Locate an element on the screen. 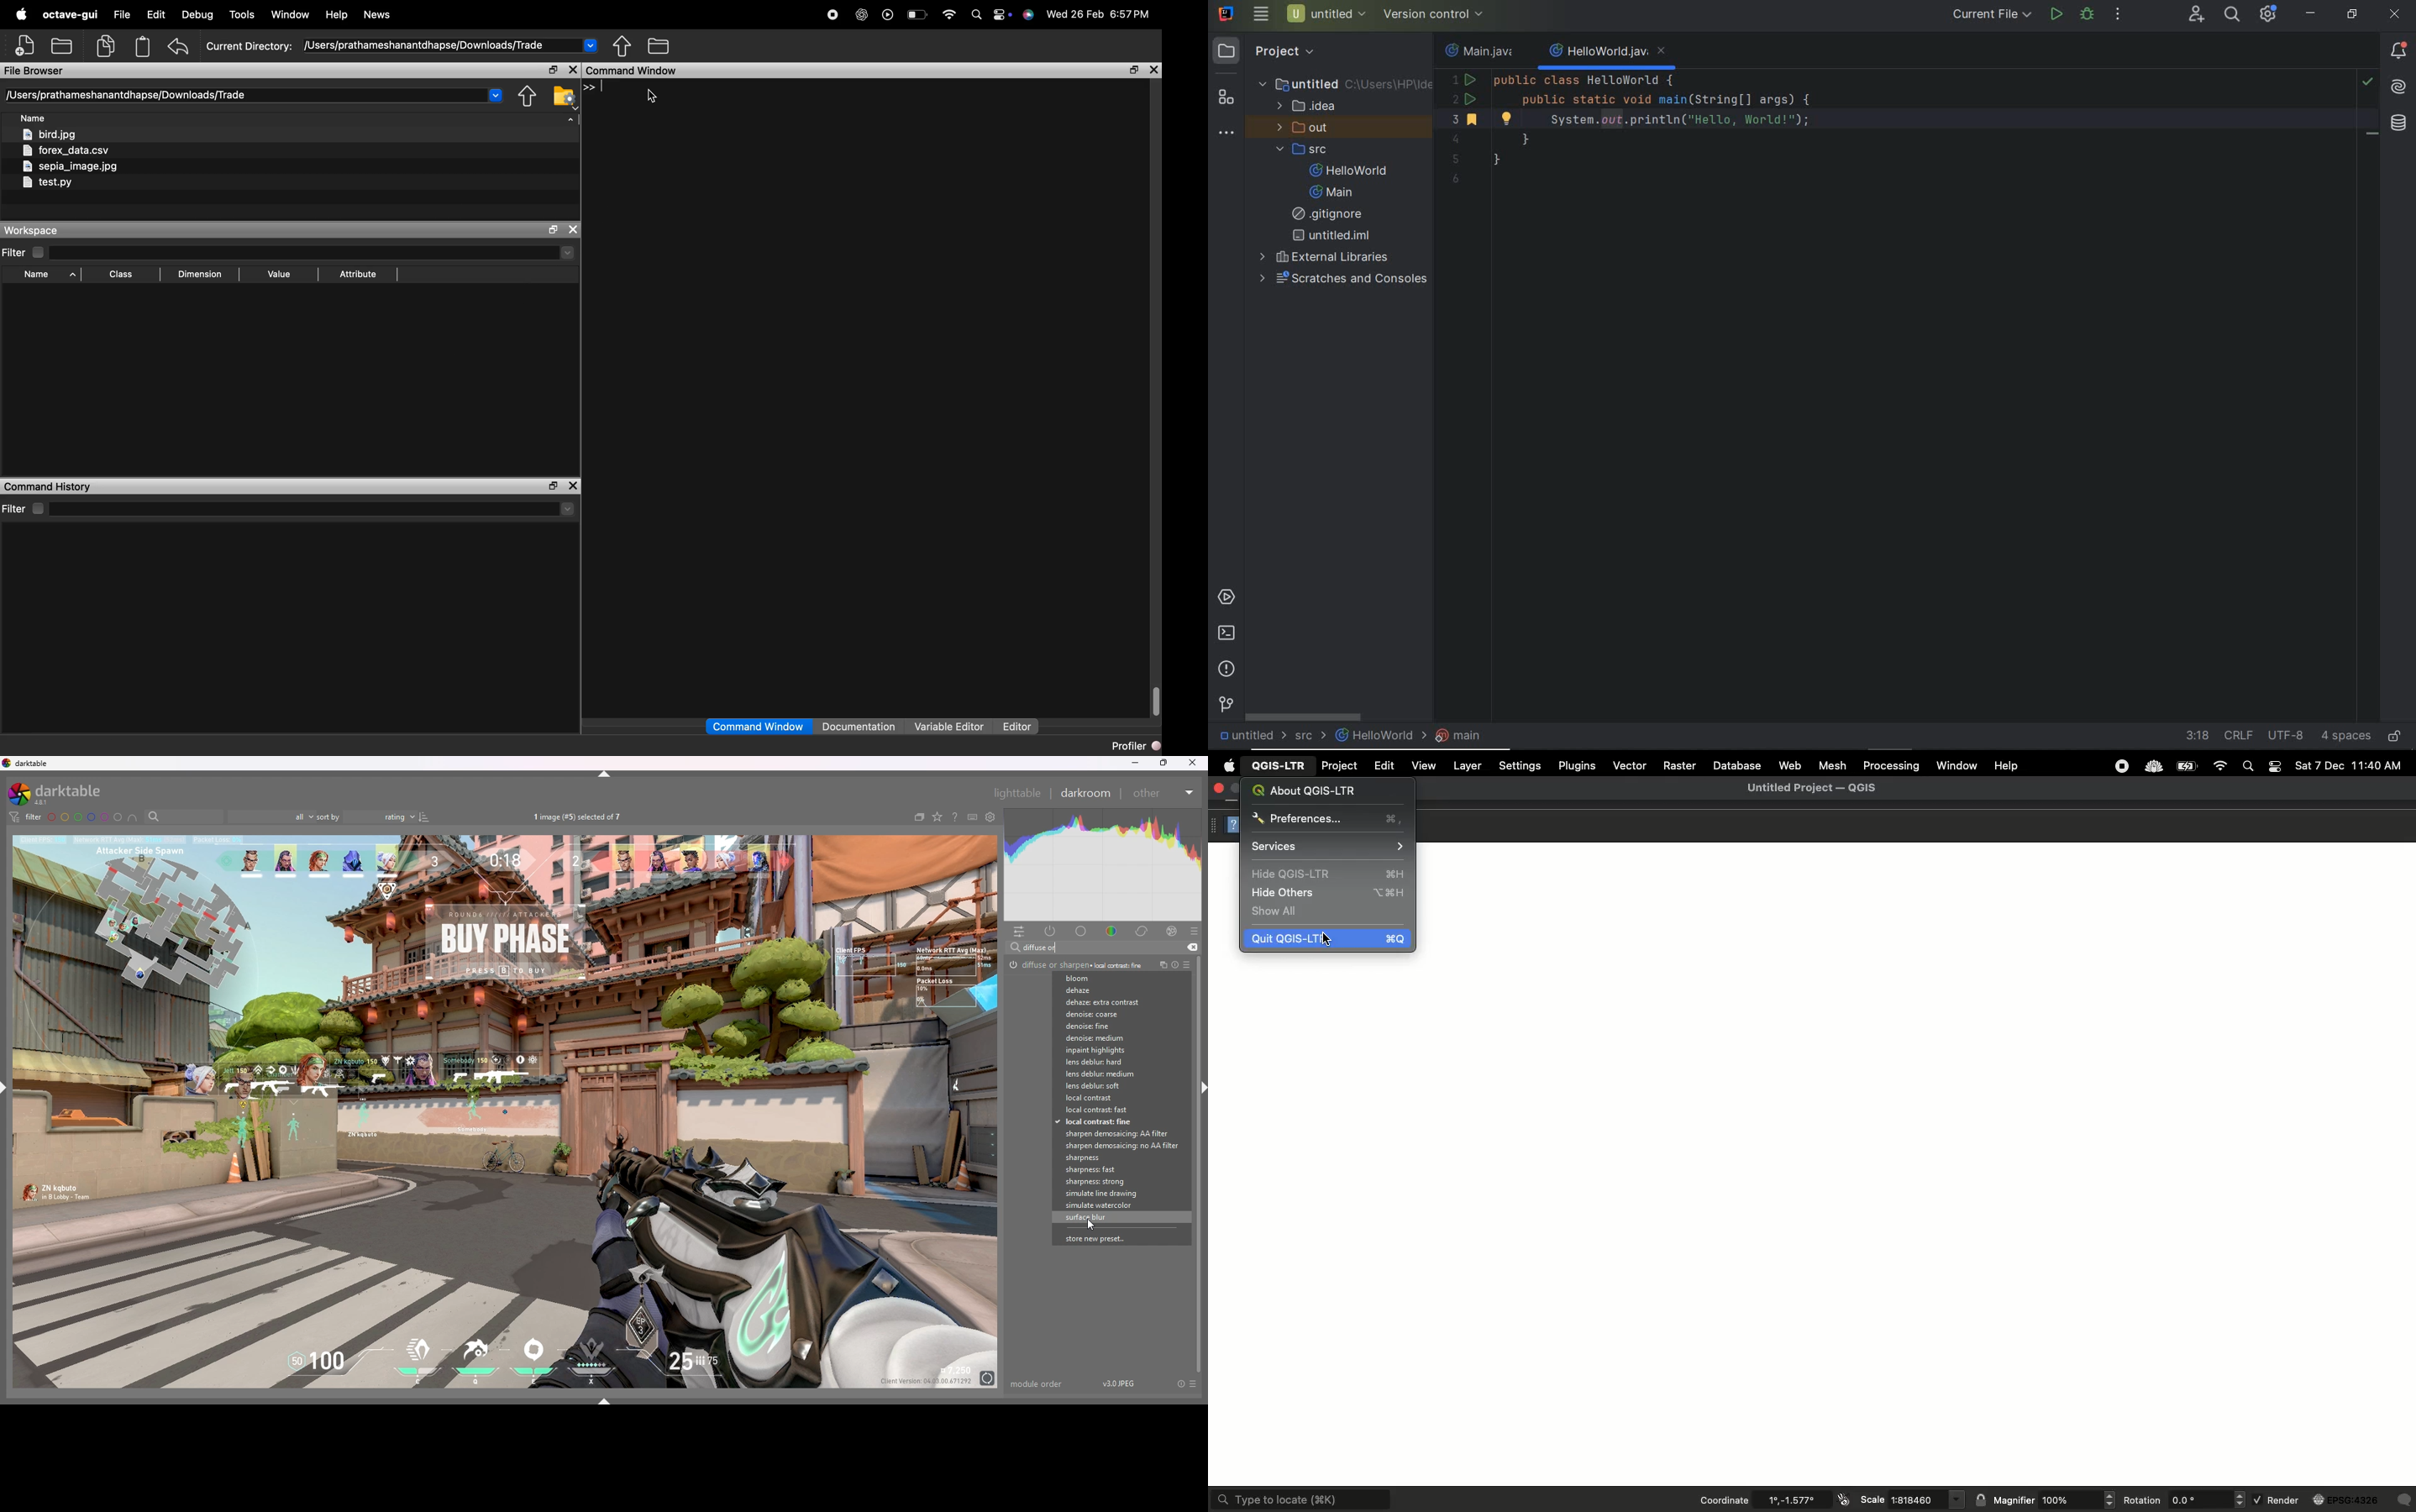 The height and width of the screenshot is (1512, 2436). cursor is located at coordinates (1088, 1225).